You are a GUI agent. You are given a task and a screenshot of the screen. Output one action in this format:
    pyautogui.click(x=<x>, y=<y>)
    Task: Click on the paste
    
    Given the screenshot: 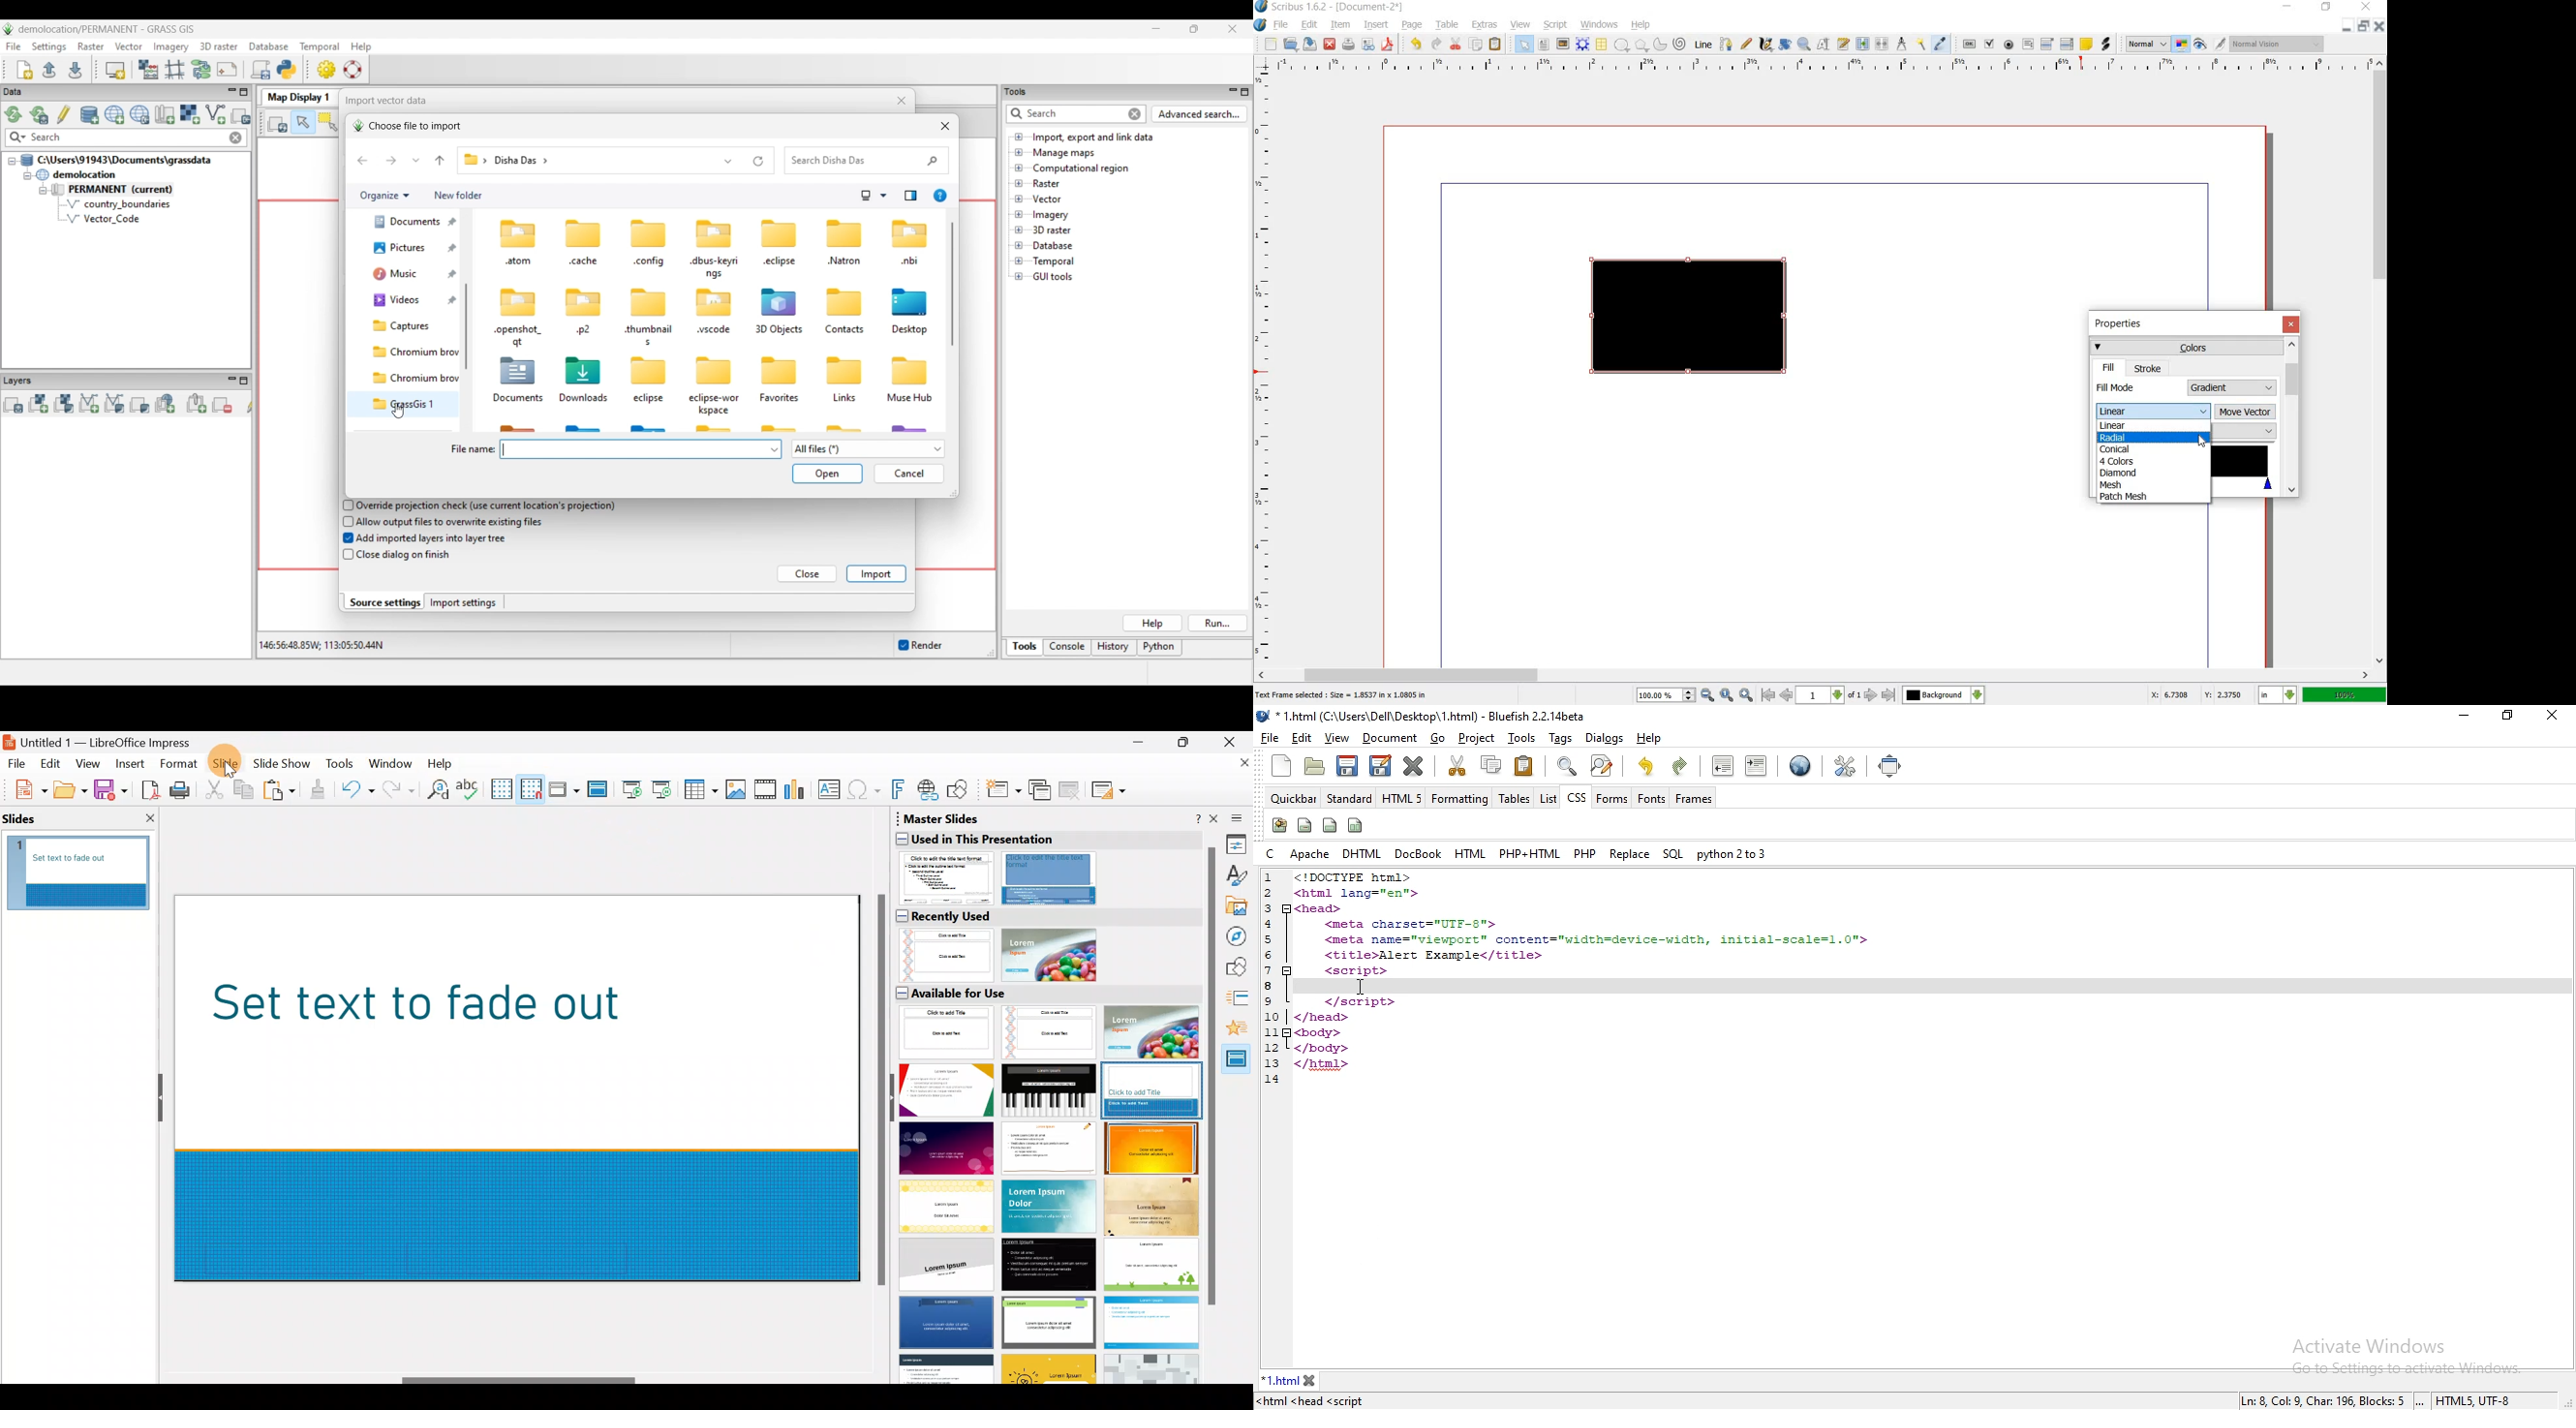 What is the action you would take?
    pyautogui.click(x=1523, y=767)
    